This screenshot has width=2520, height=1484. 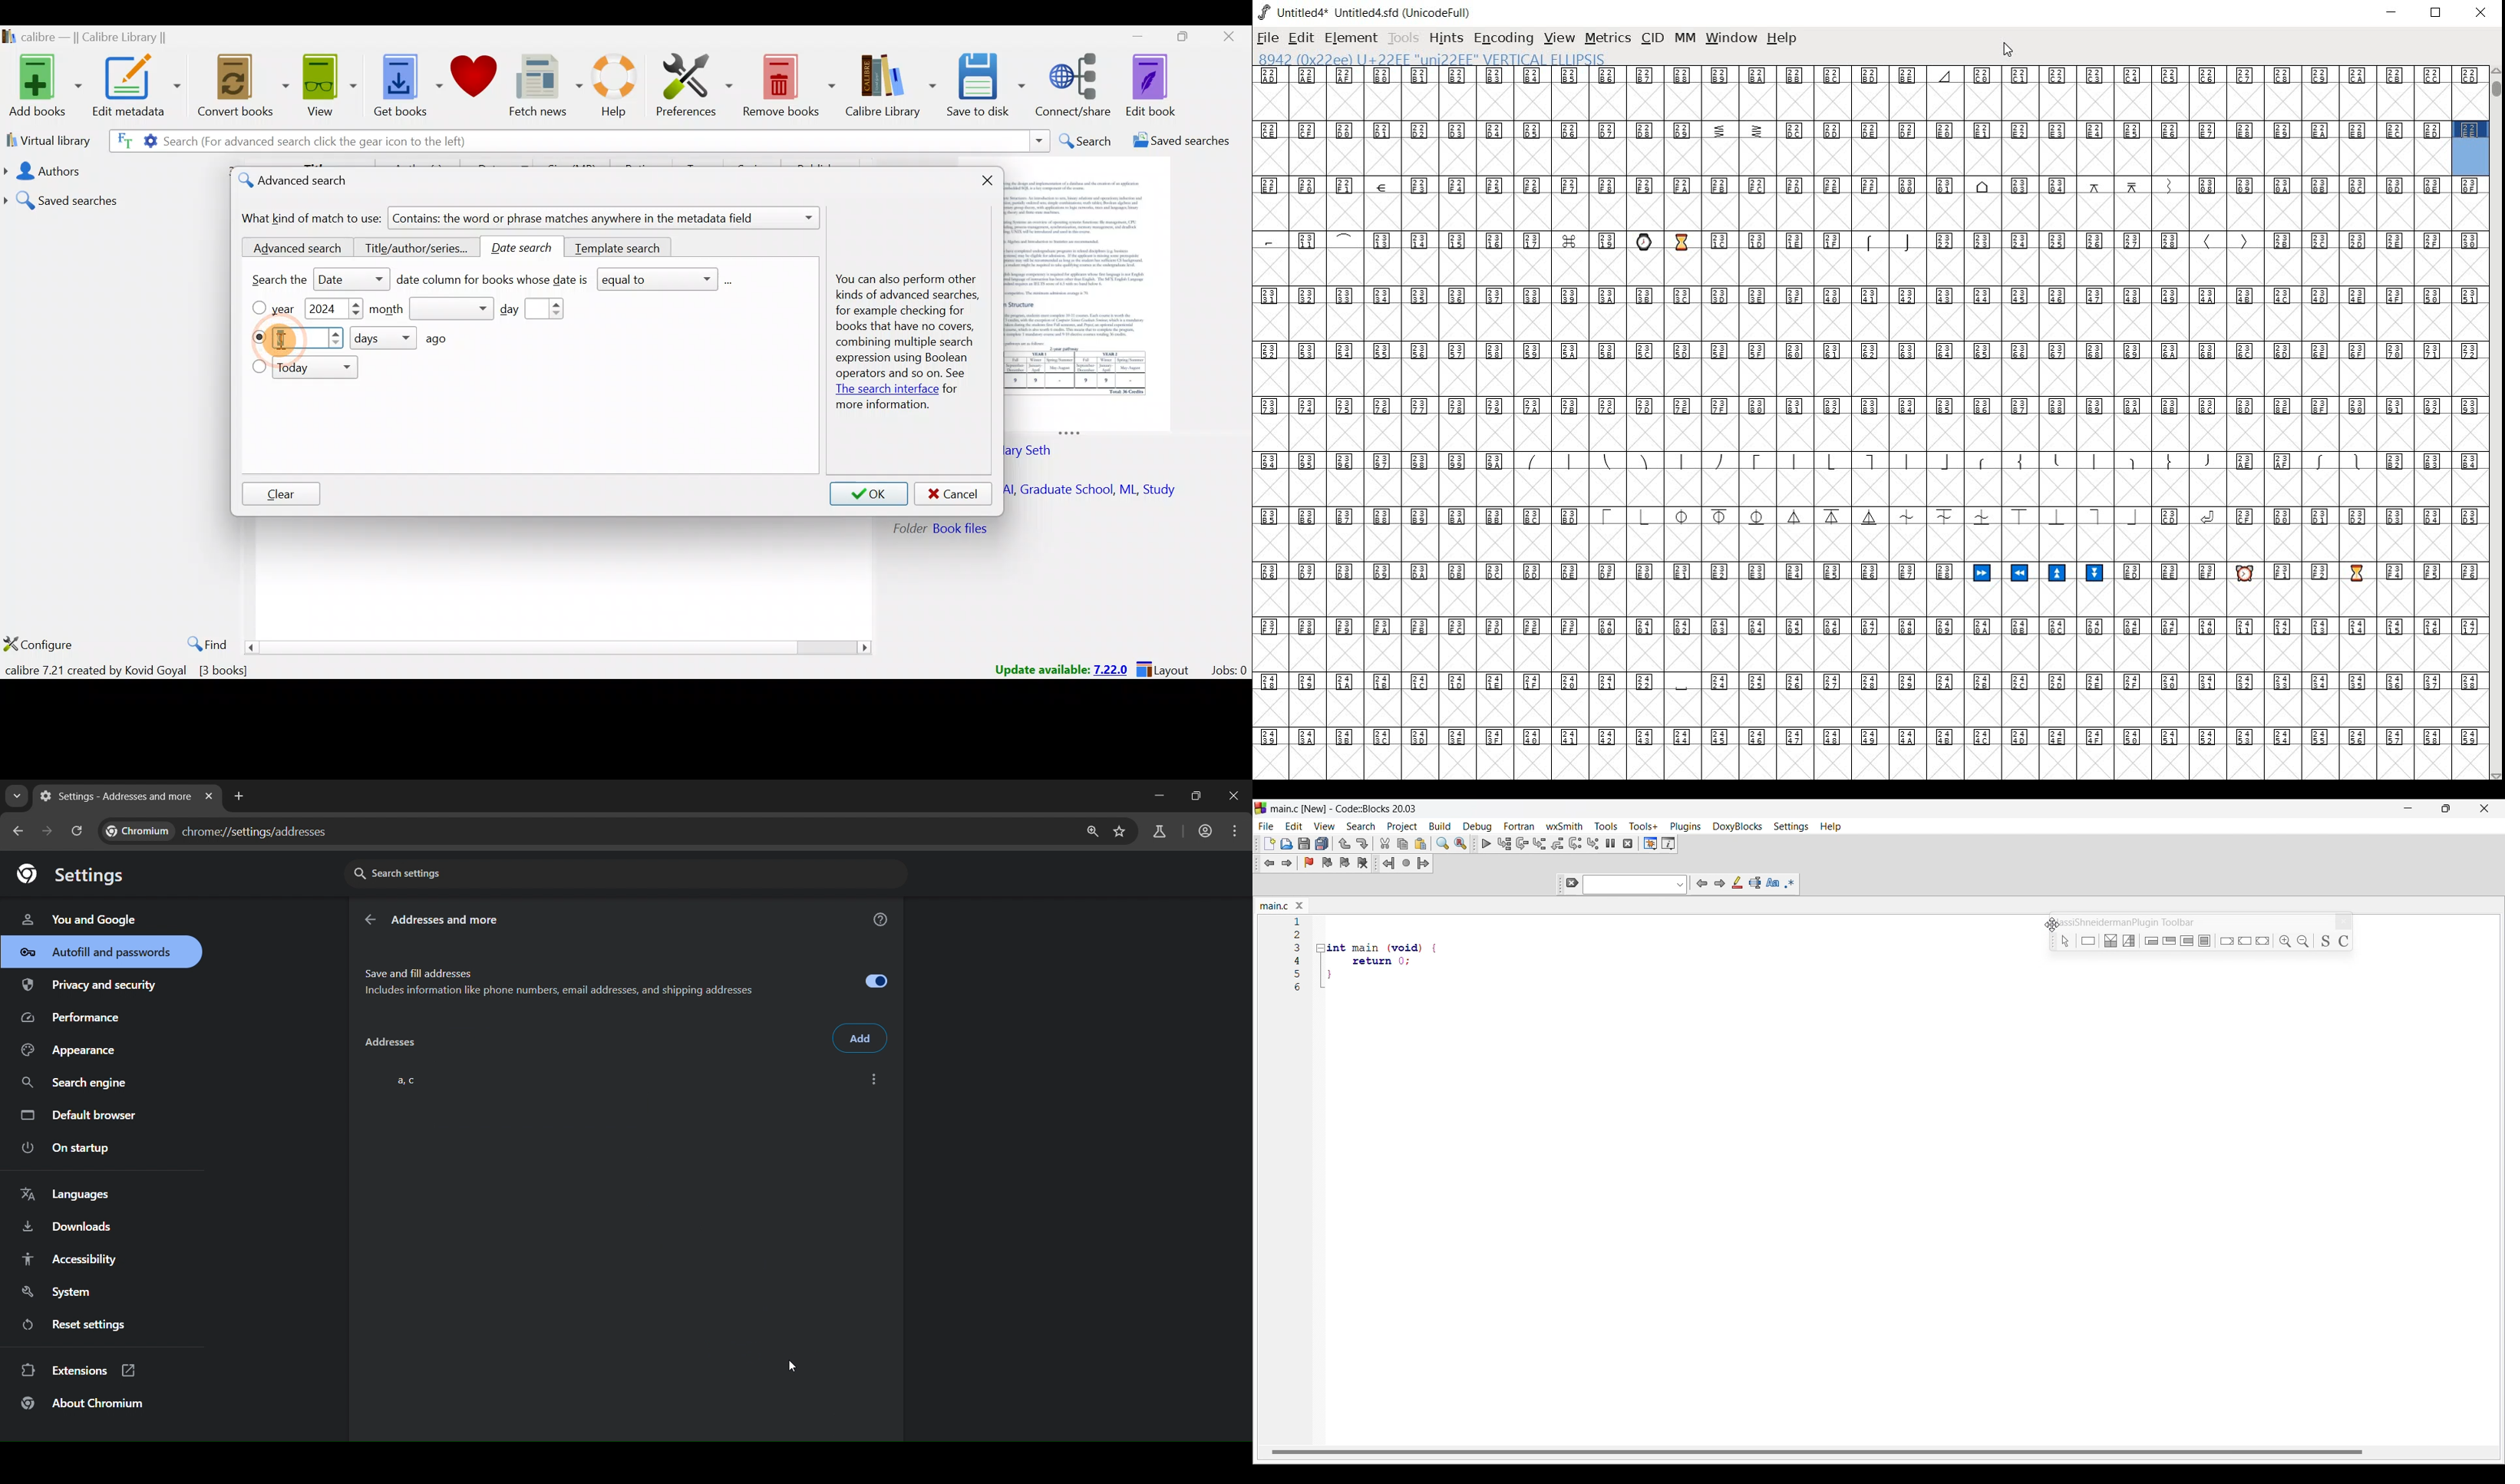 I want to click on Plugins menu, so click(x=1685, y=827).